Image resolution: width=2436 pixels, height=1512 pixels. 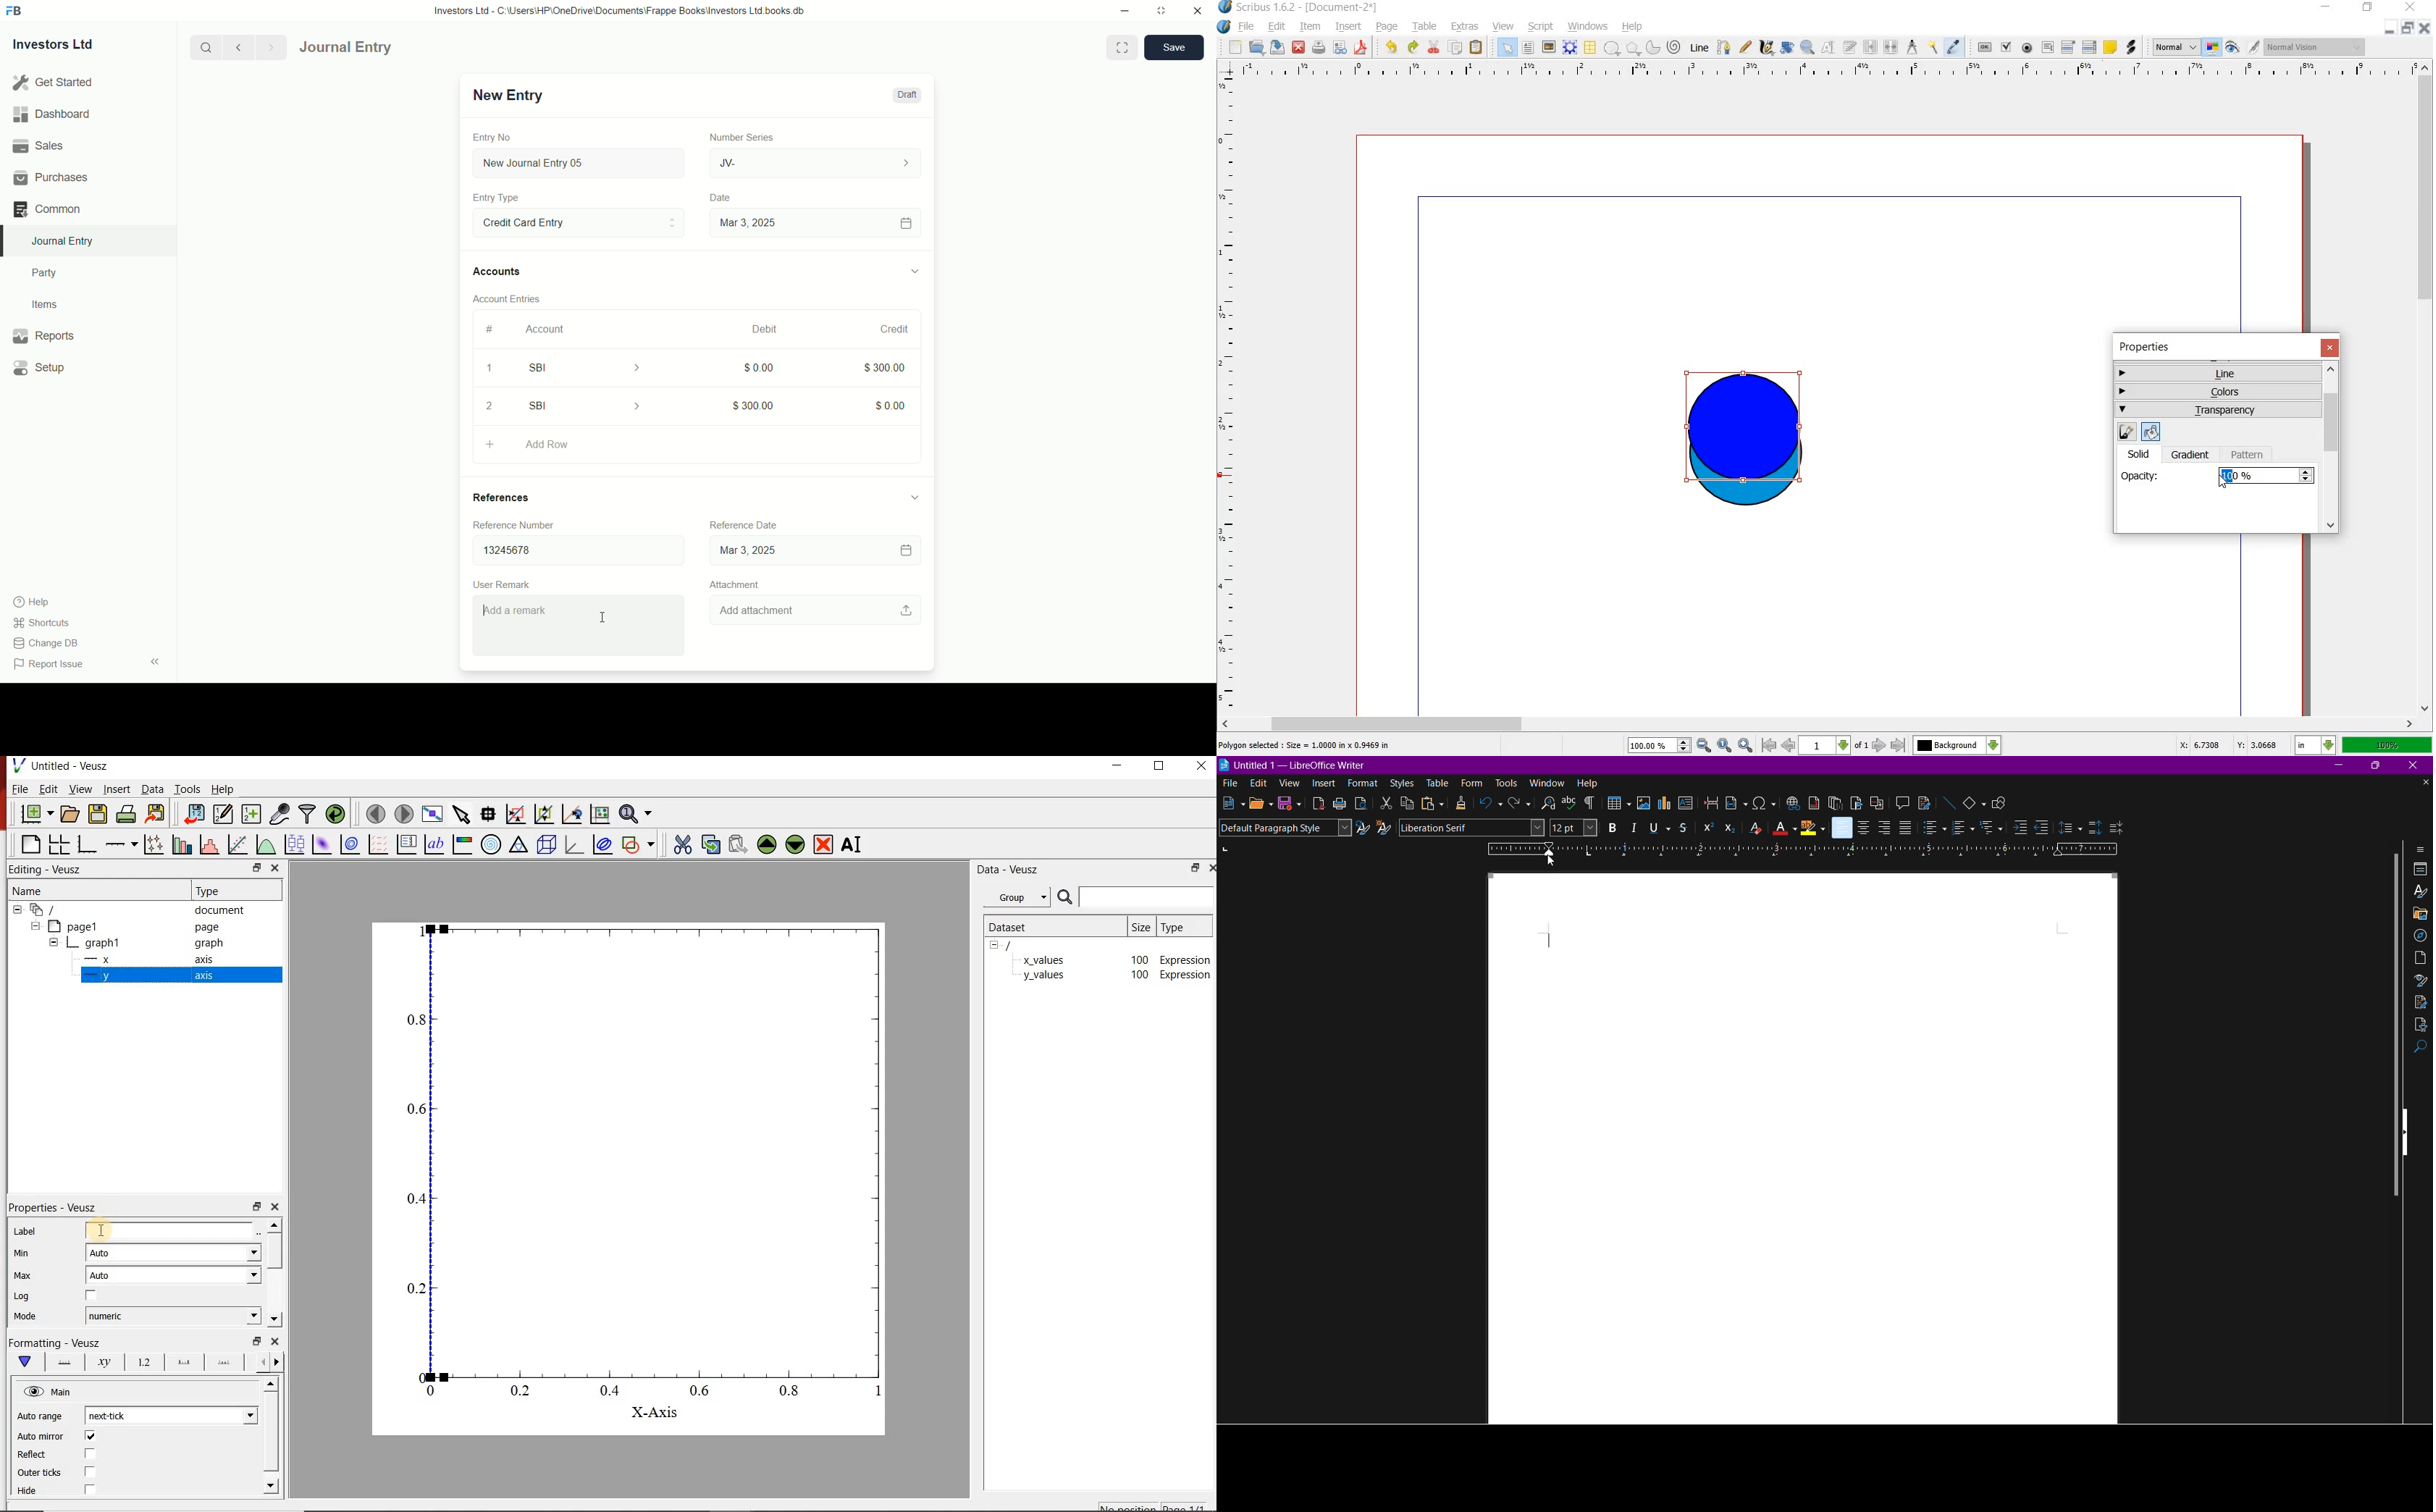 What do you see at coordinates (2093, 825) in the screenshot?
I see `Increase Paragraph Spacing` at bounding box center [2093, 825].